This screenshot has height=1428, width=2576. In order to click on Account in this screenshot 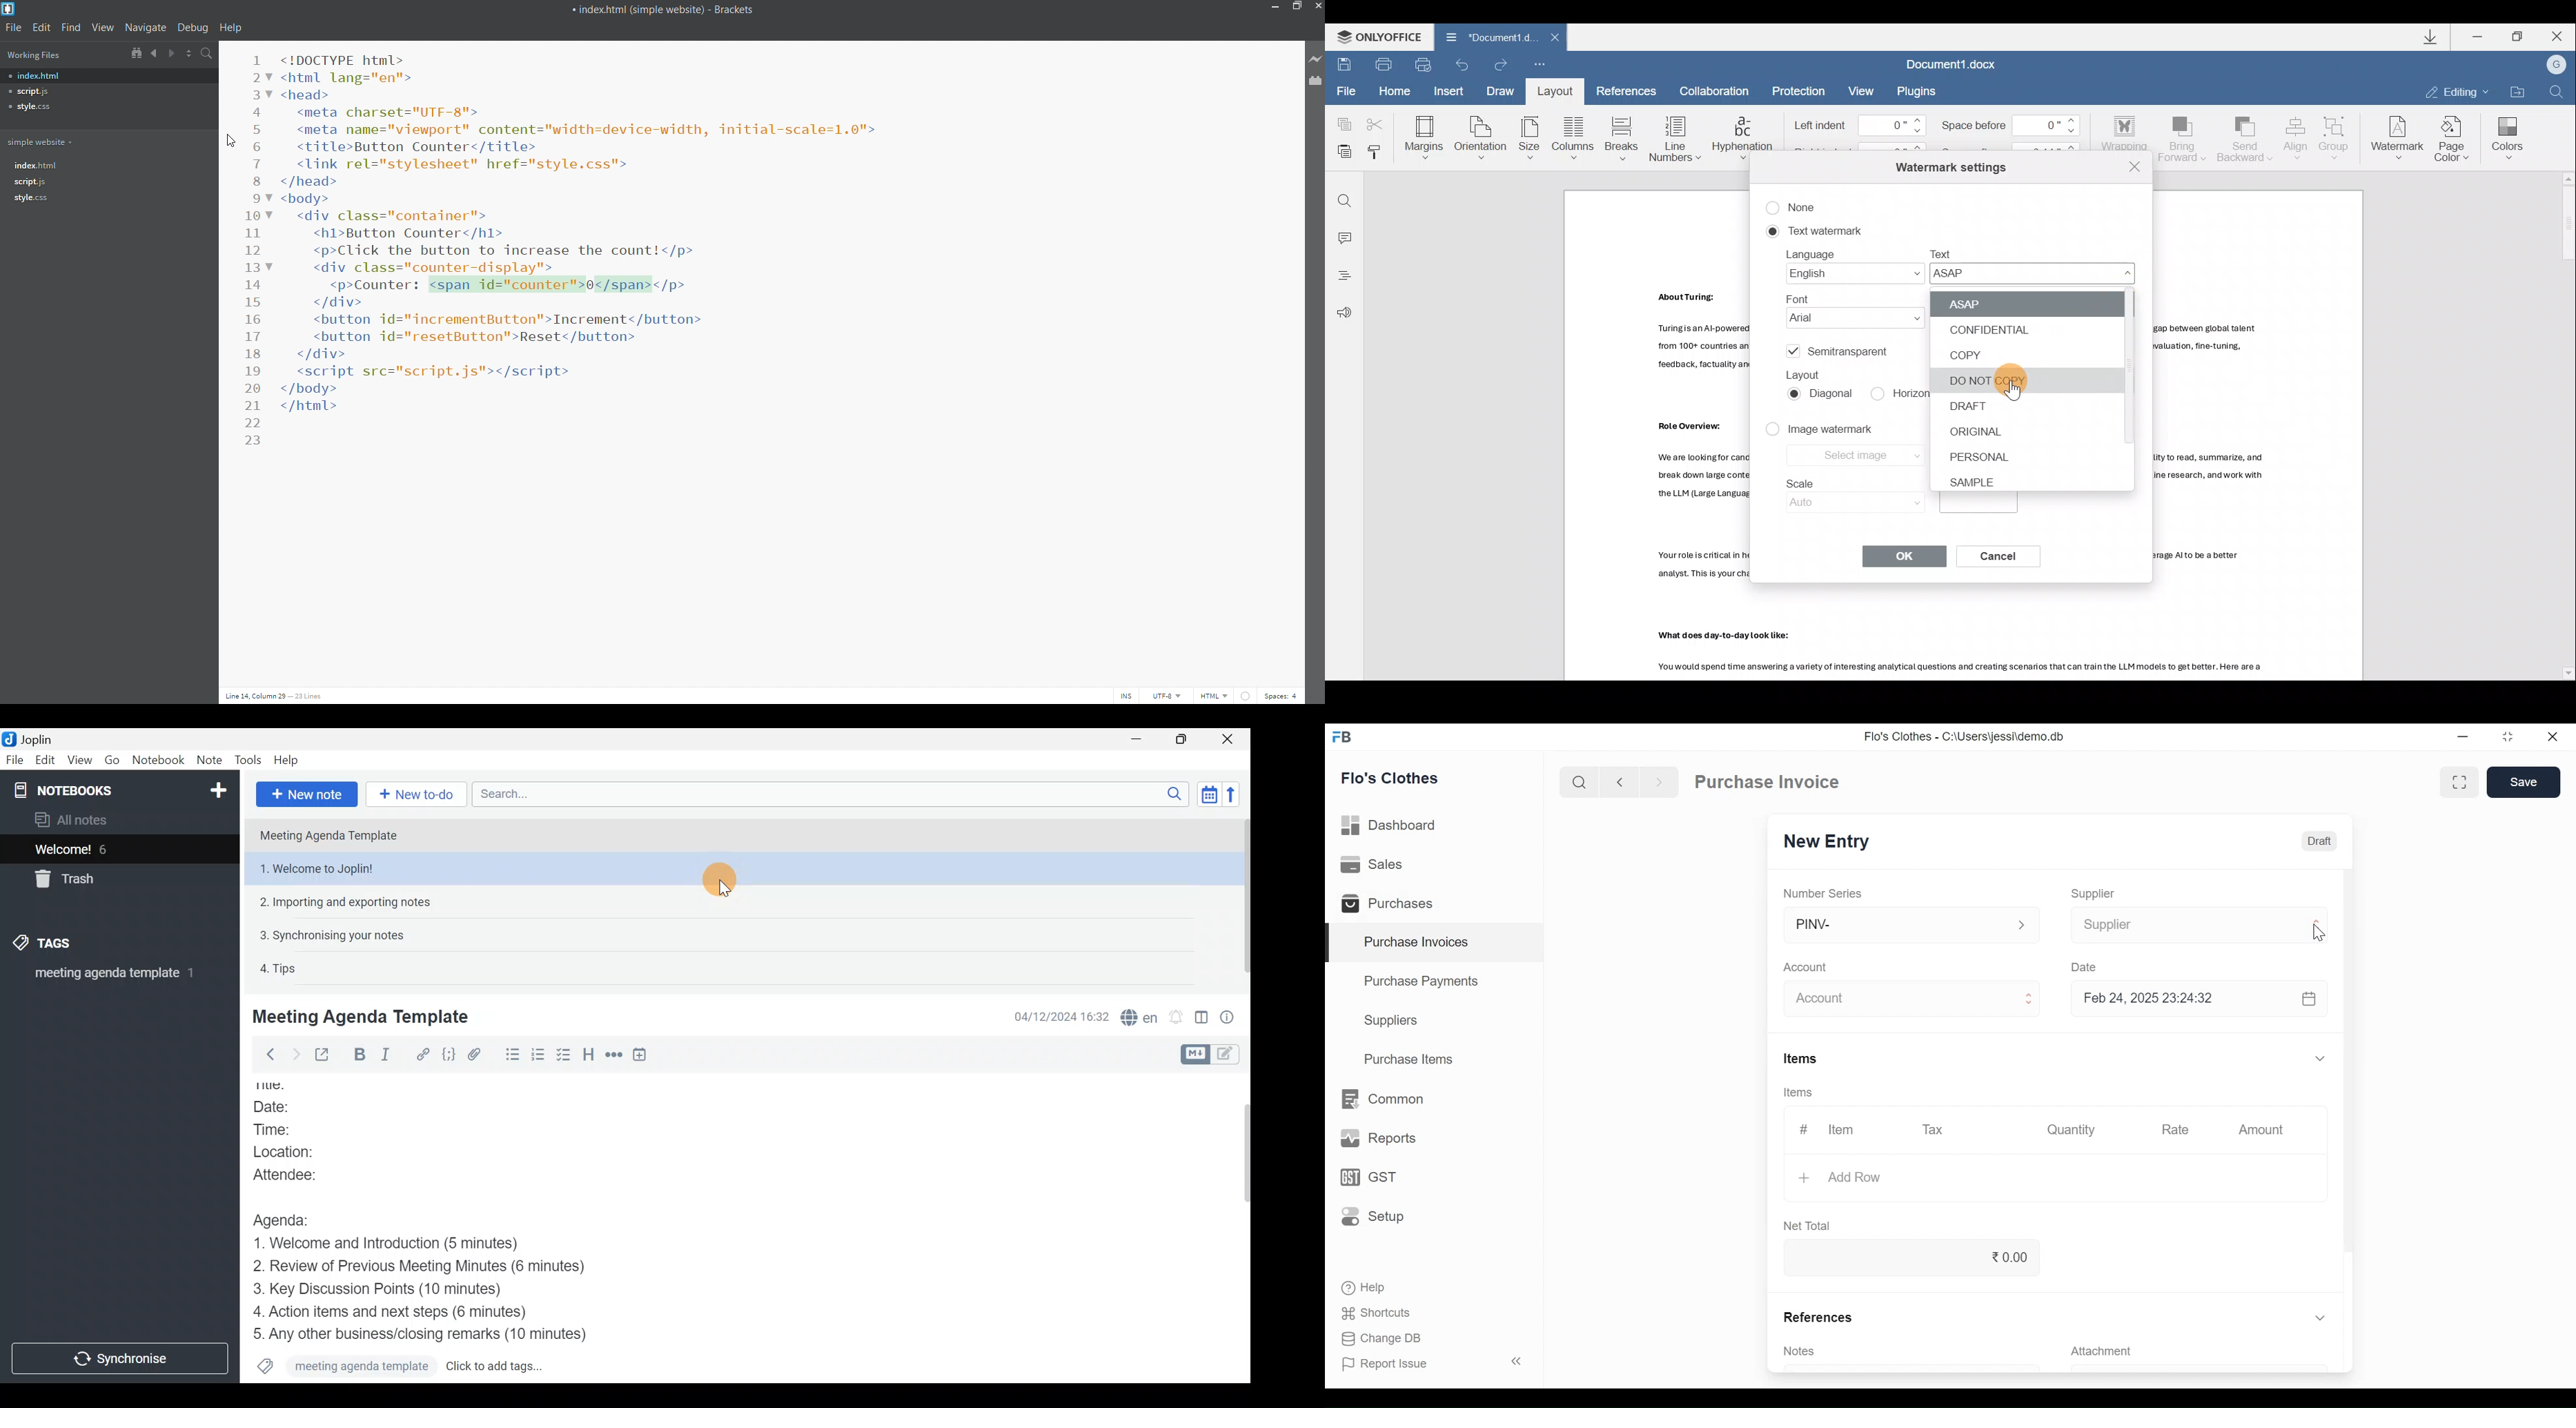, I will do `click(1900, 998)`.